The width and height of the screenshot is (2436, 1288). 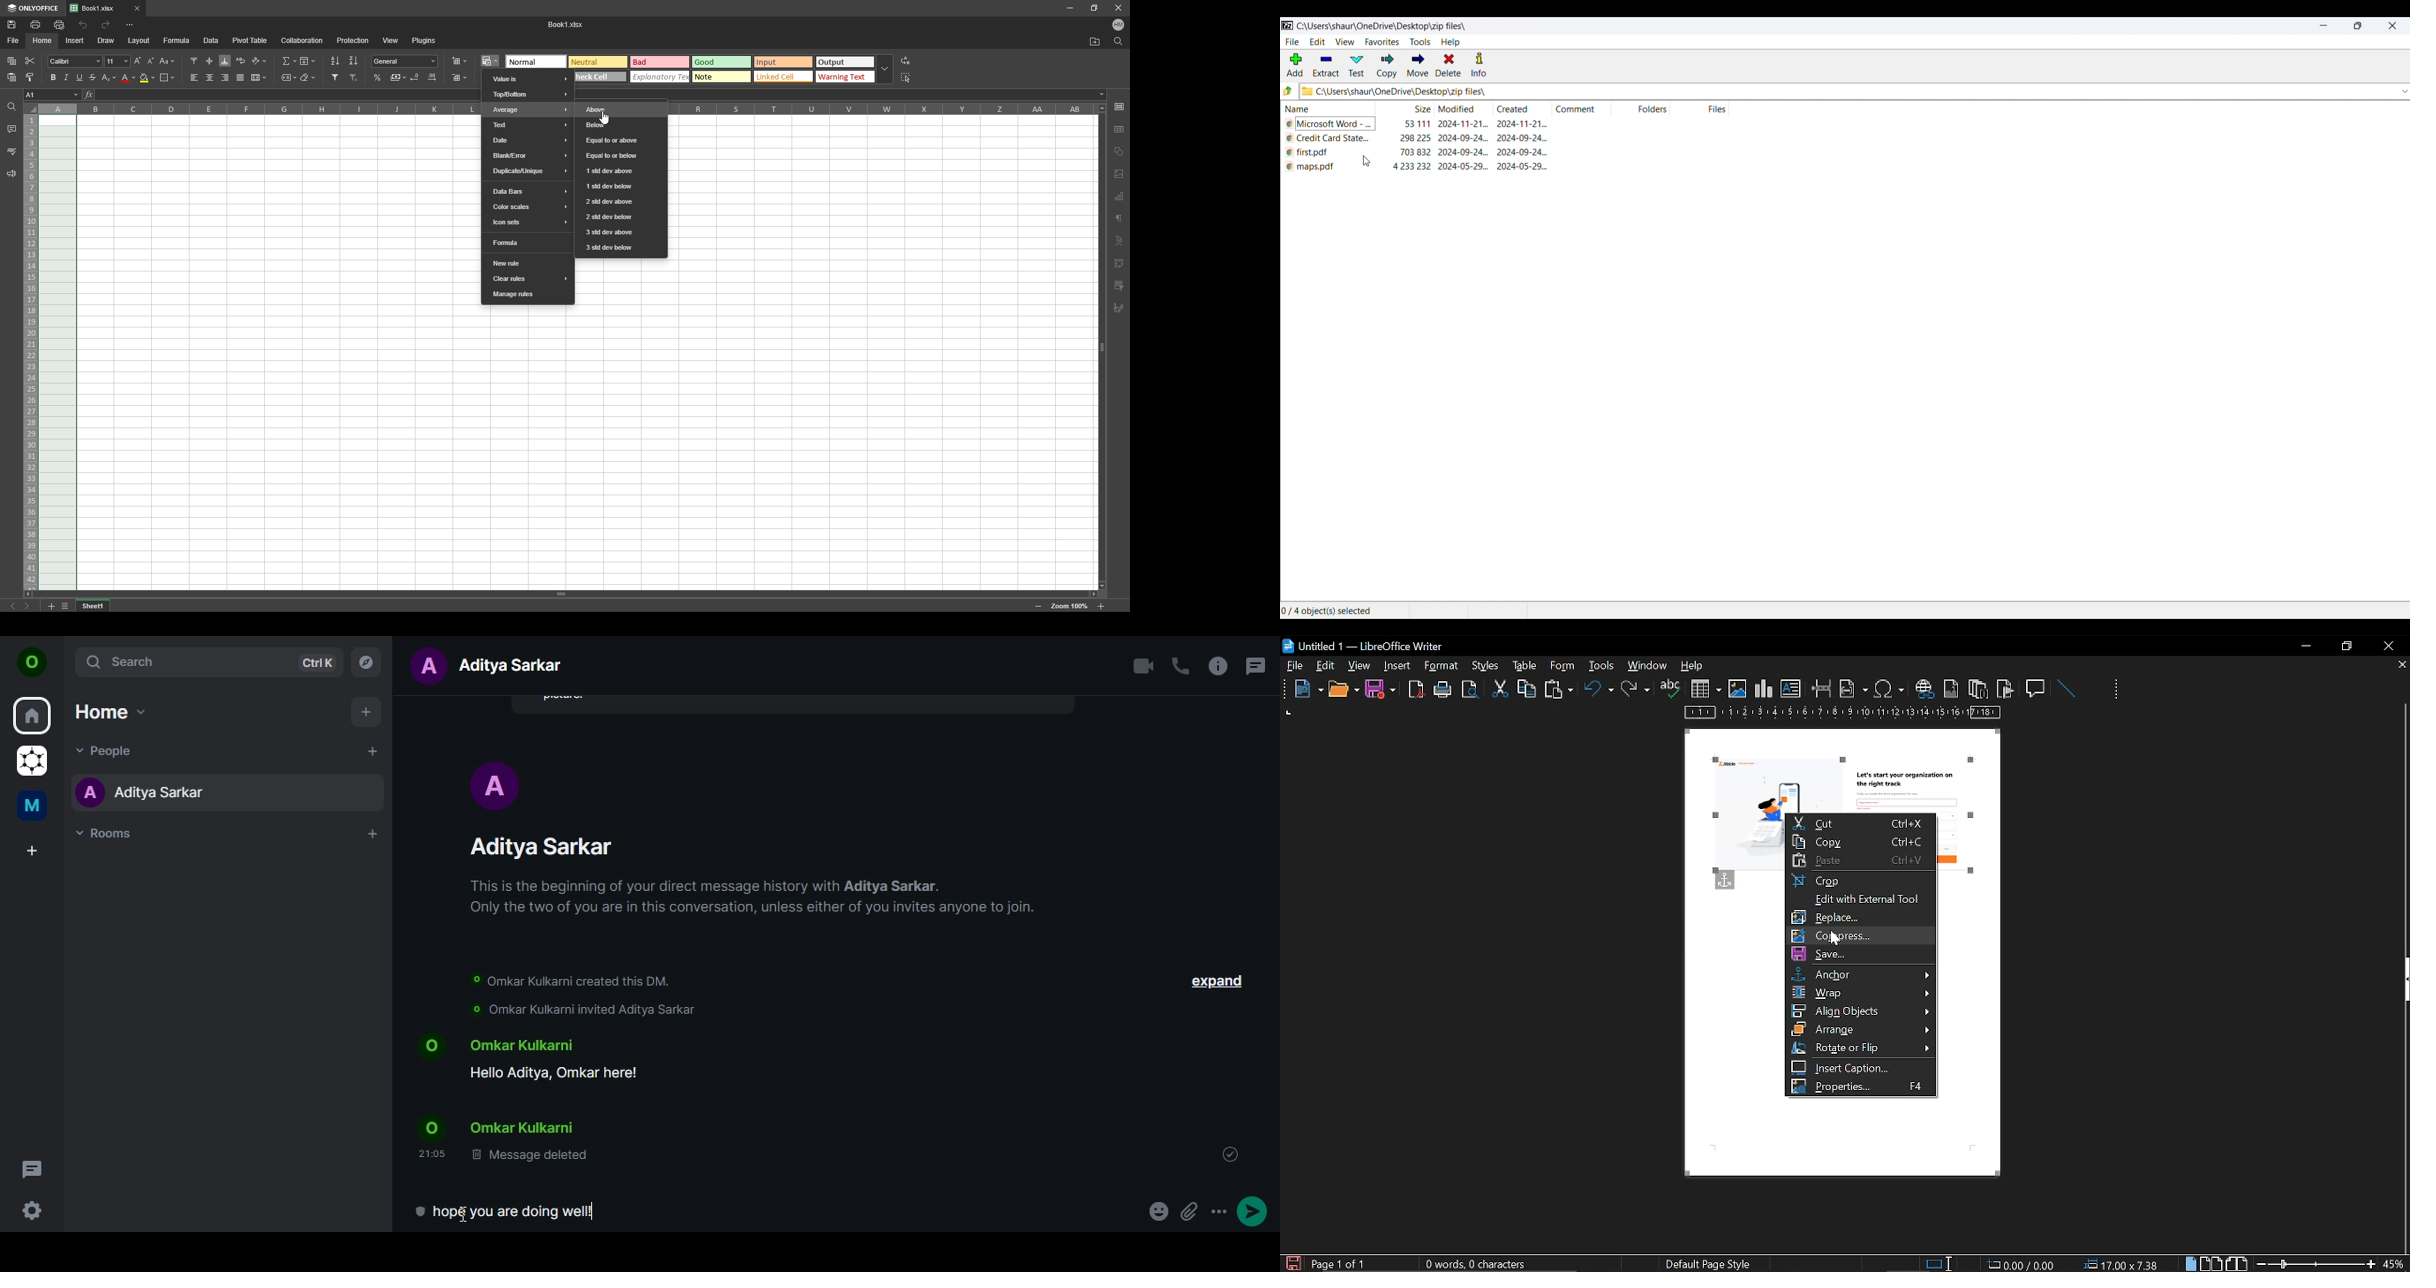 I want to click on book view, so click(x=2236, y=1262).